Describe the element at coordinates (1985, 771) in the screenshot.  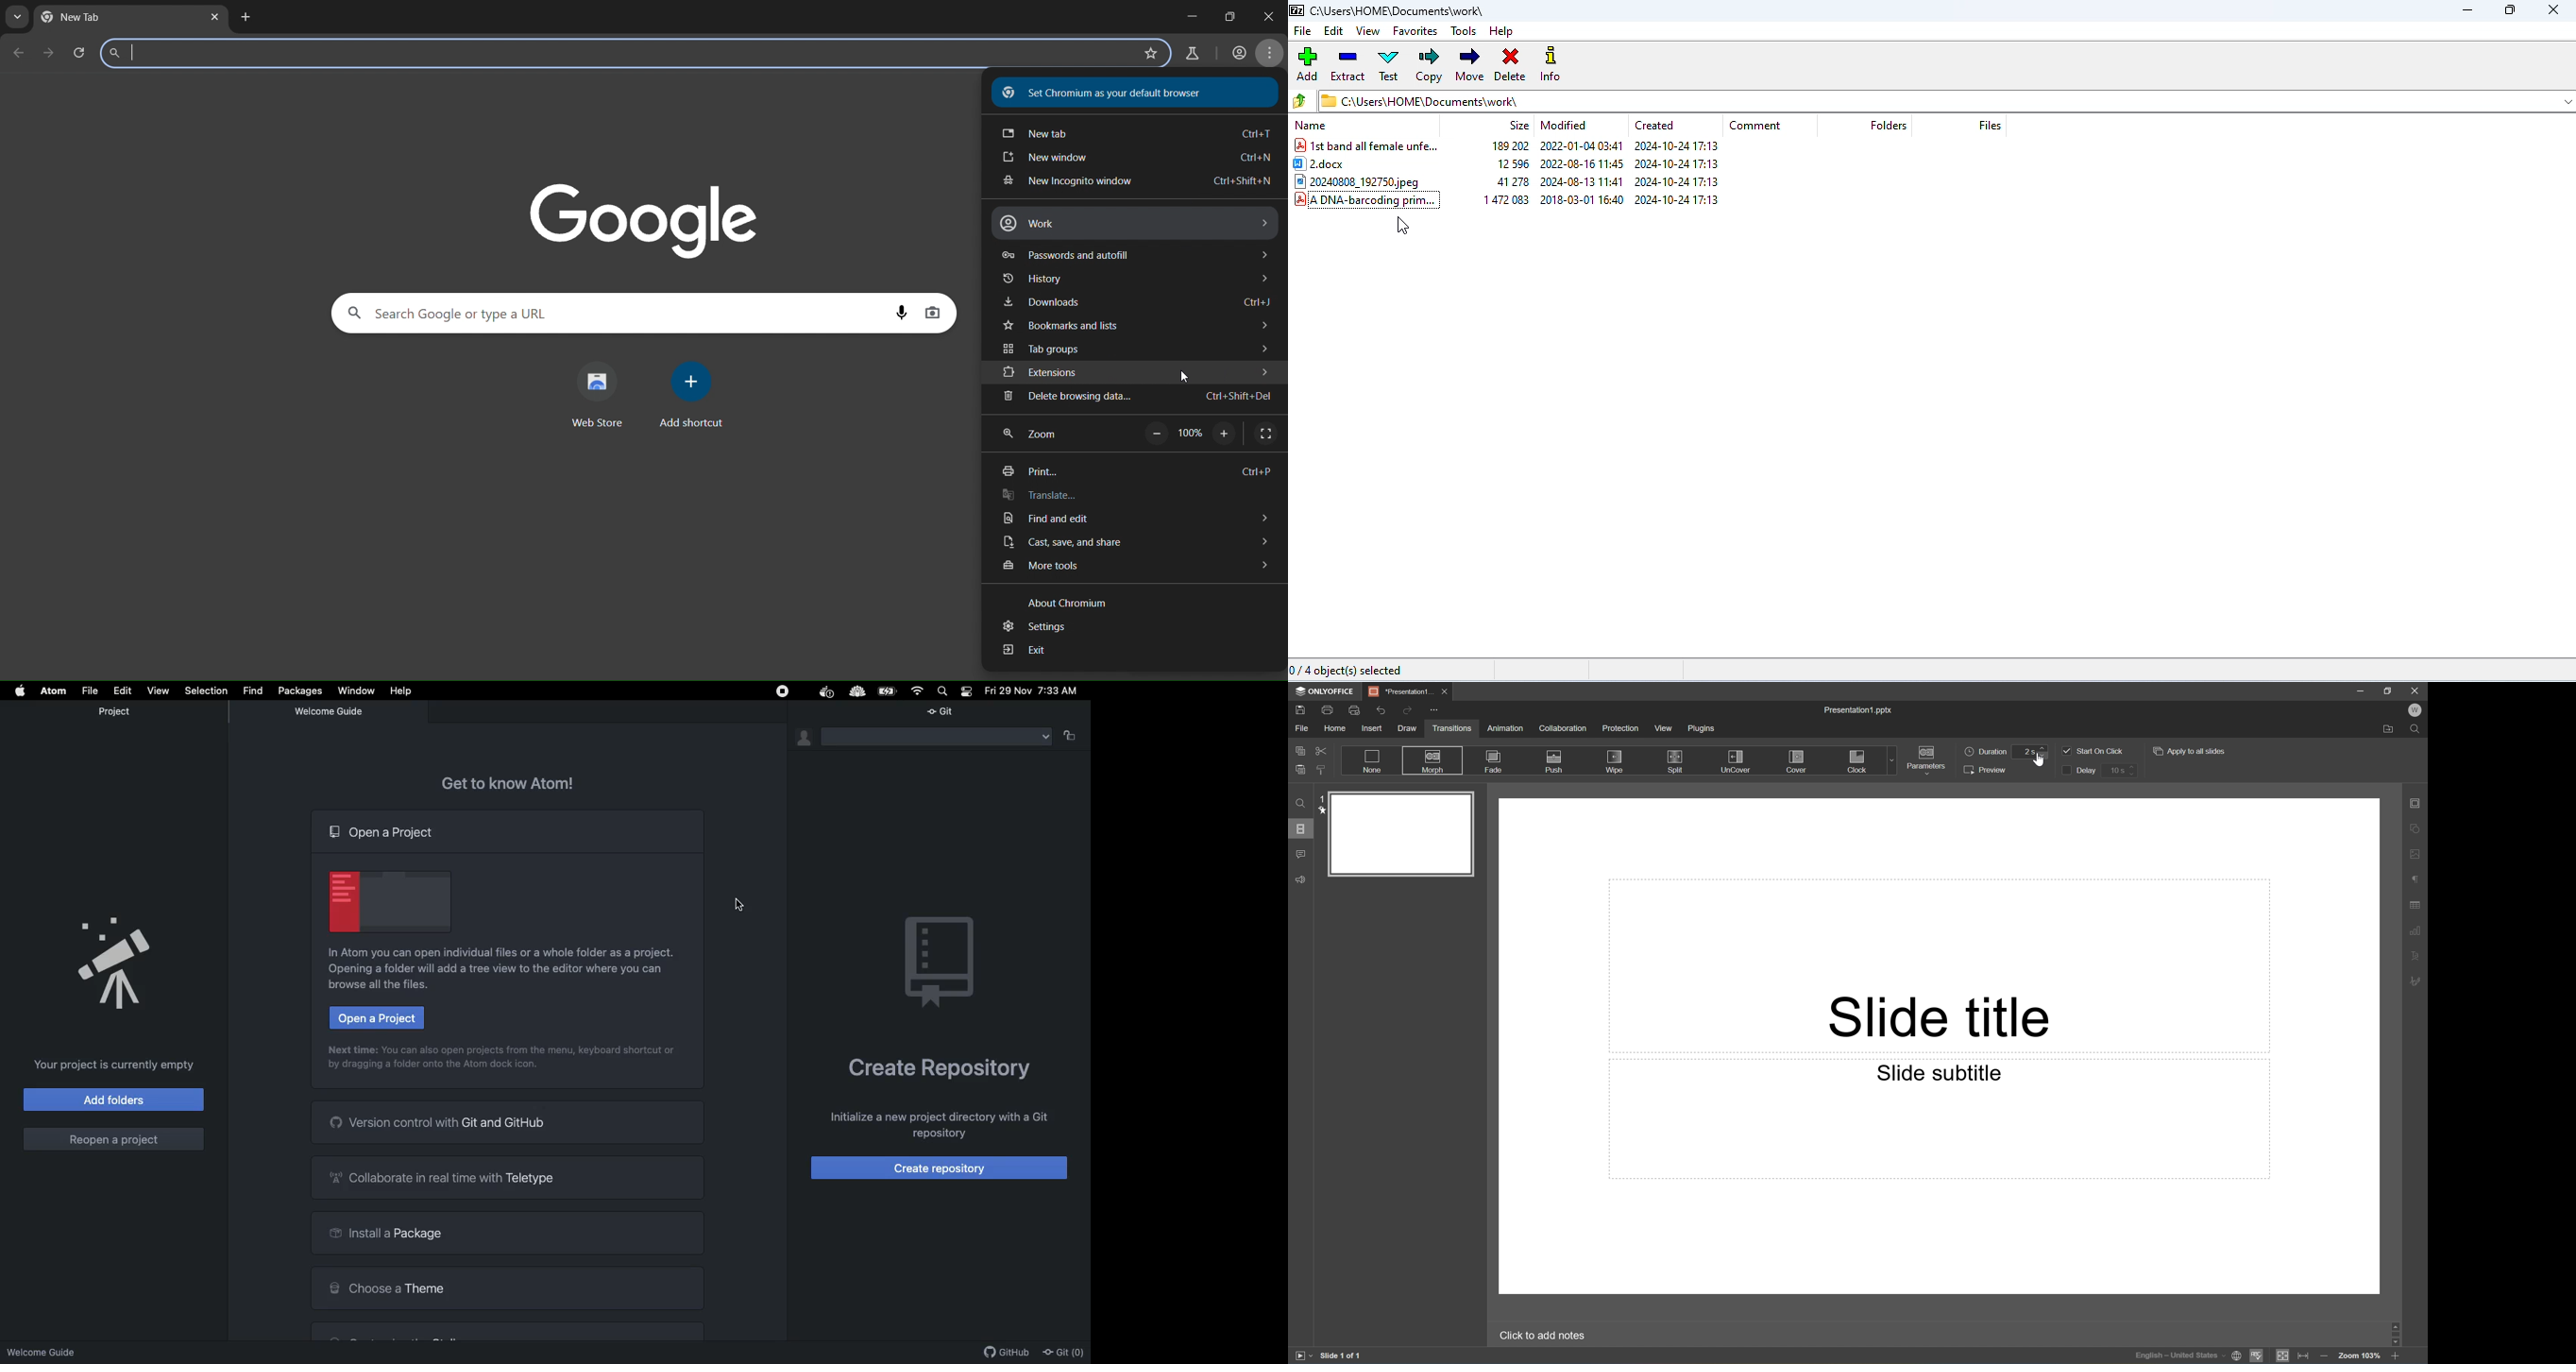
I see `Preview` at that location.